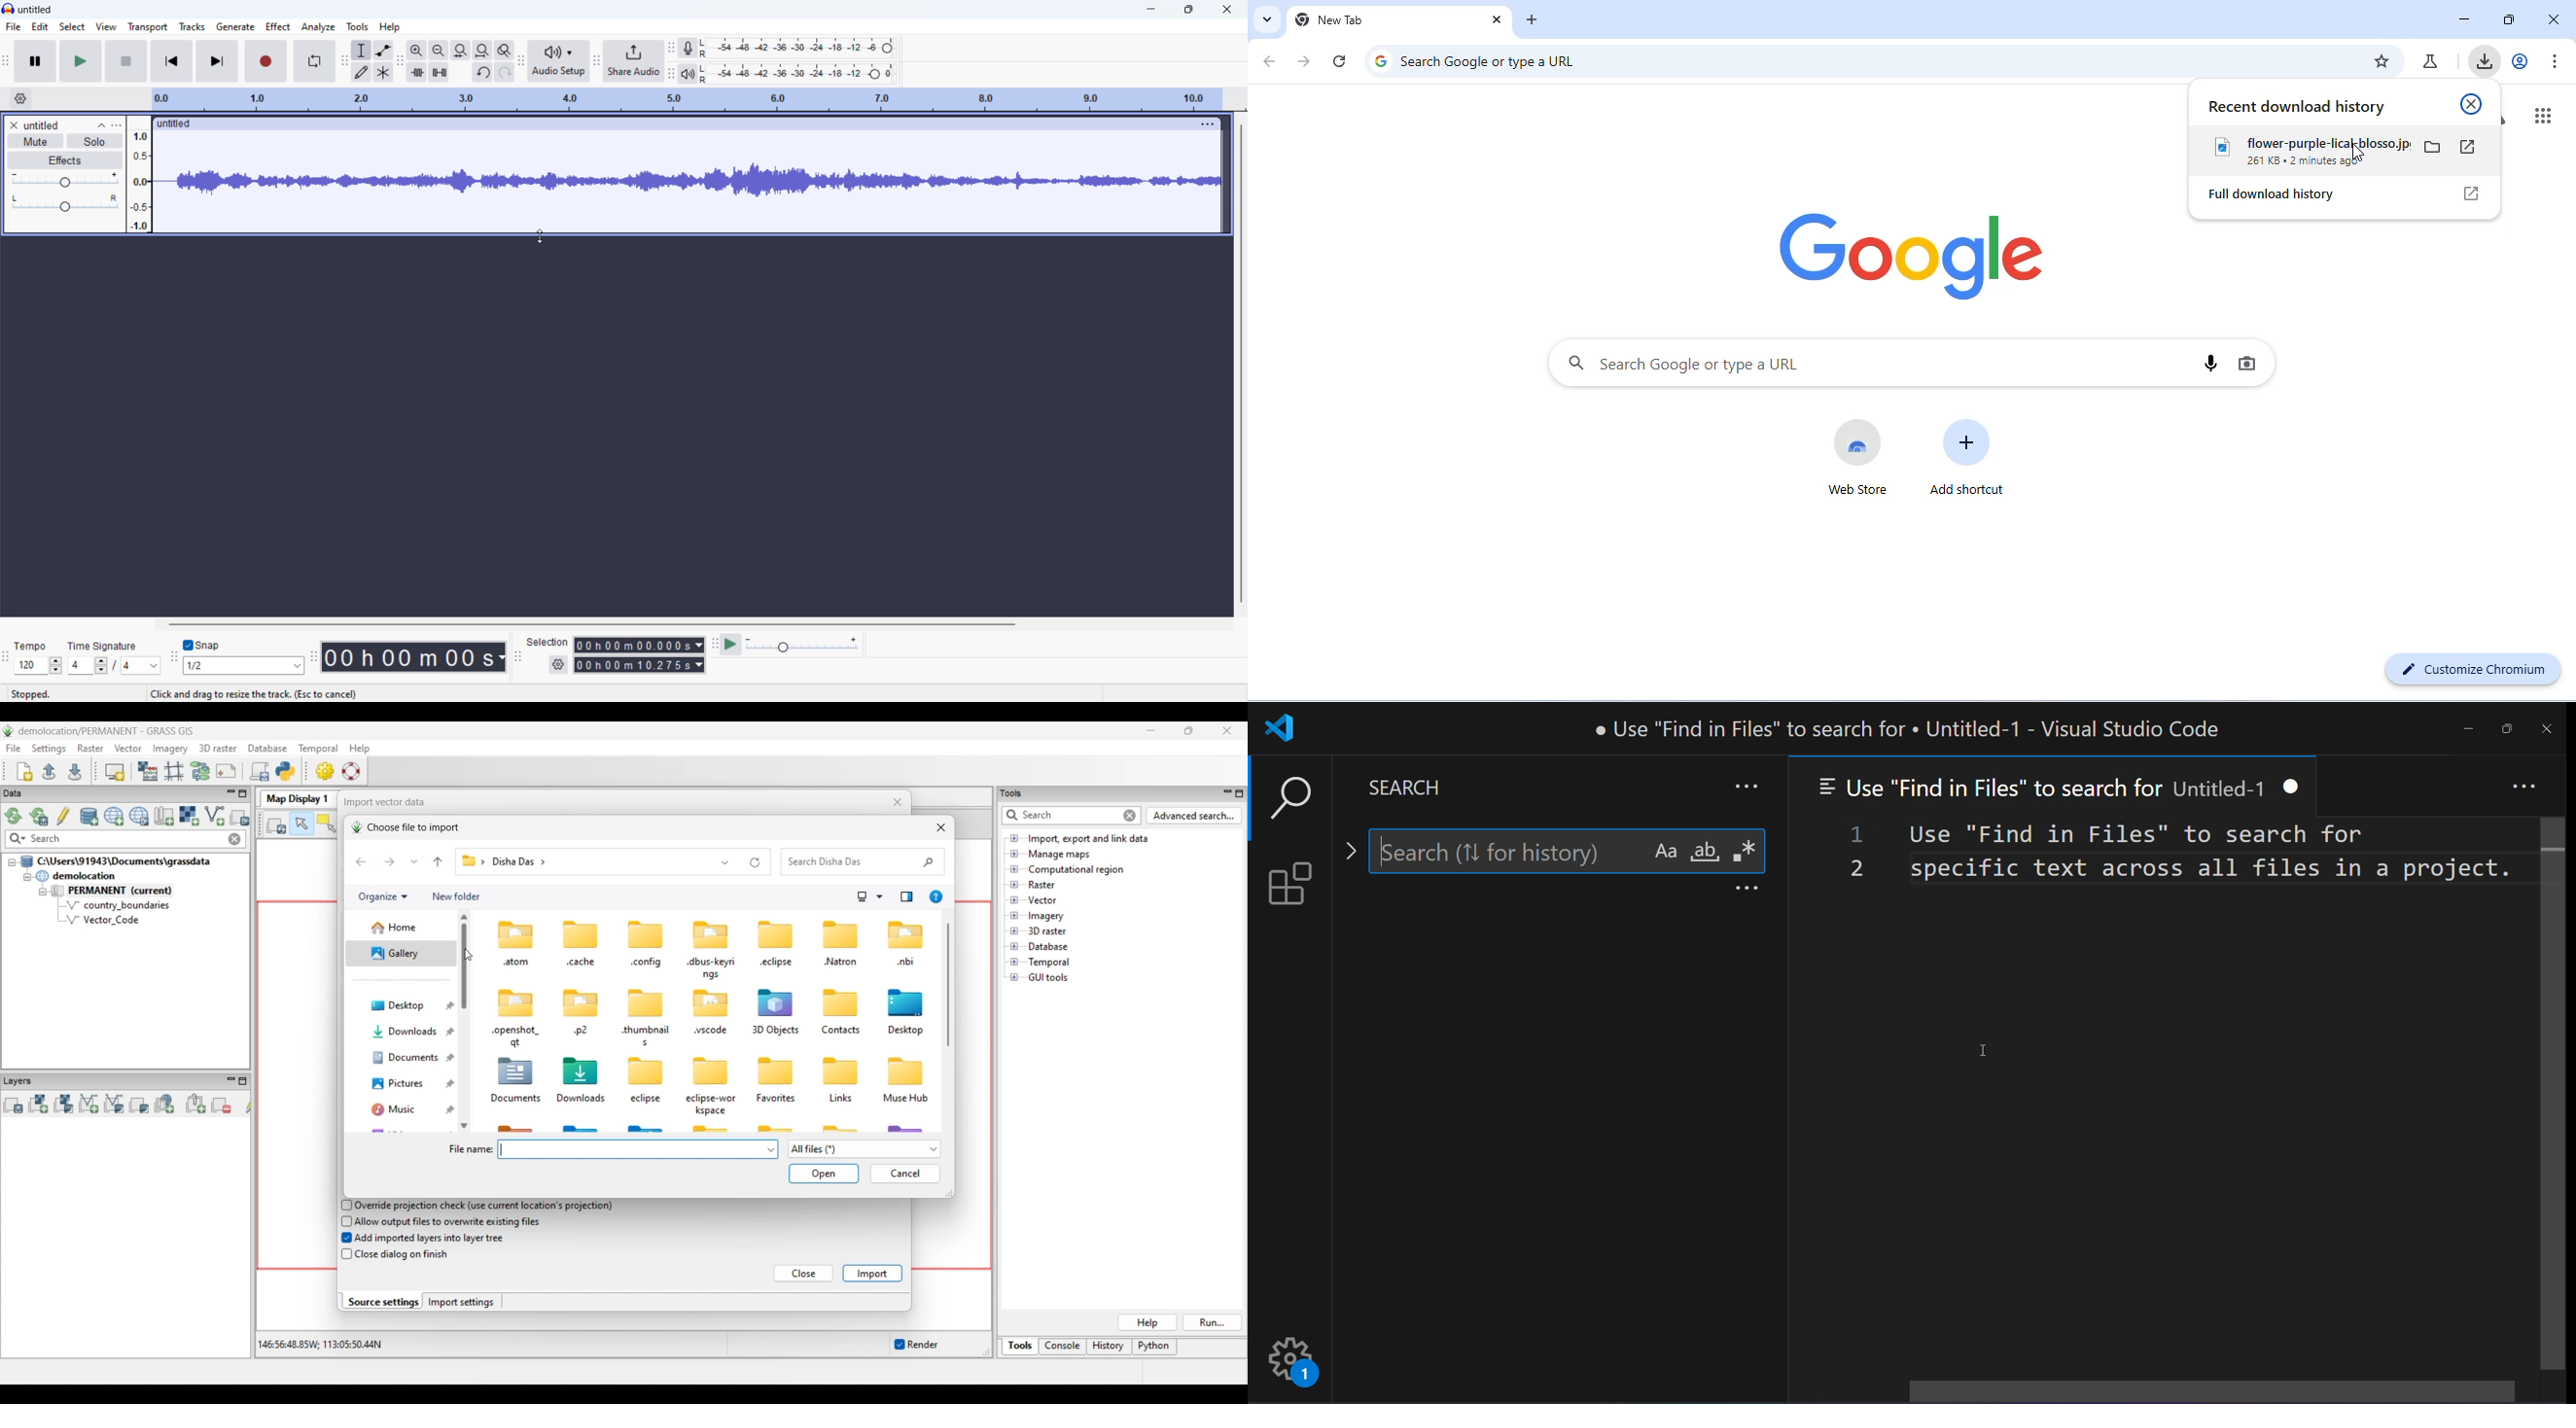 The height and width of the screenshot is (1428, 2576). I want to click on minimize, so click(2465, 21).